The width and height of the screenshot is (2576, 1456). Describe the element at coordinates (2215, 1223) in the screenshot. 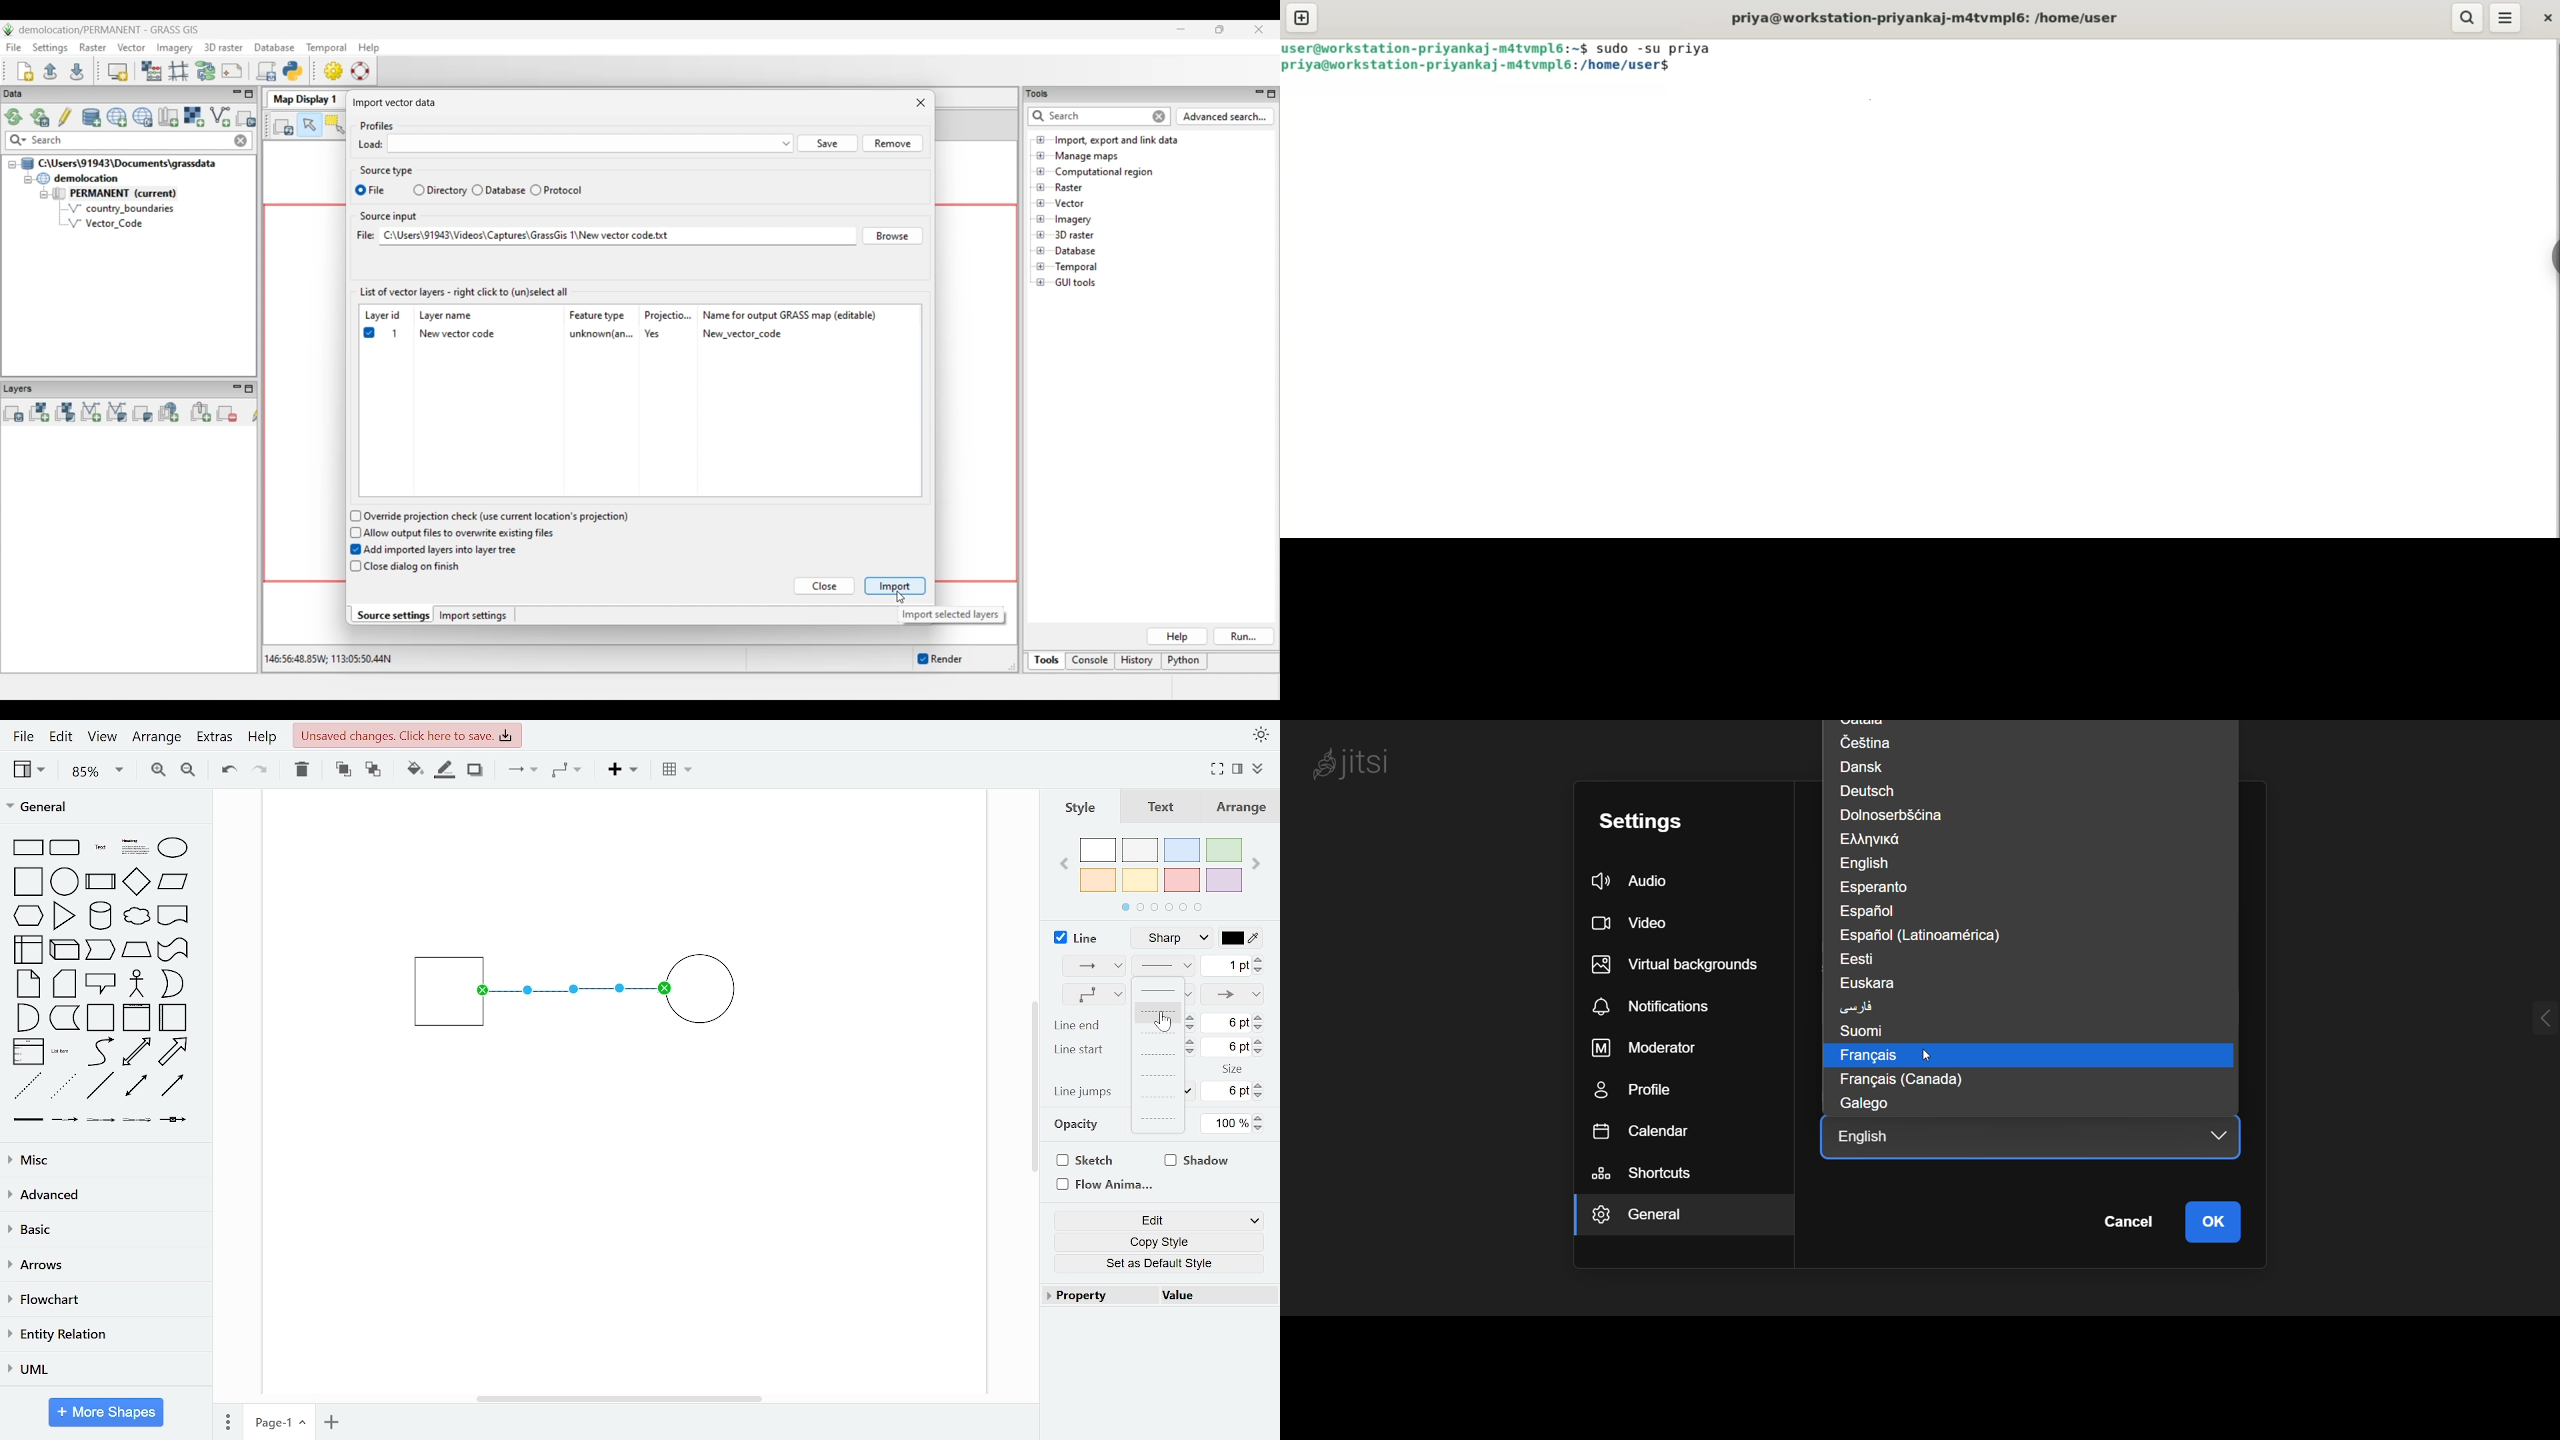

I see `Ok` at that location.